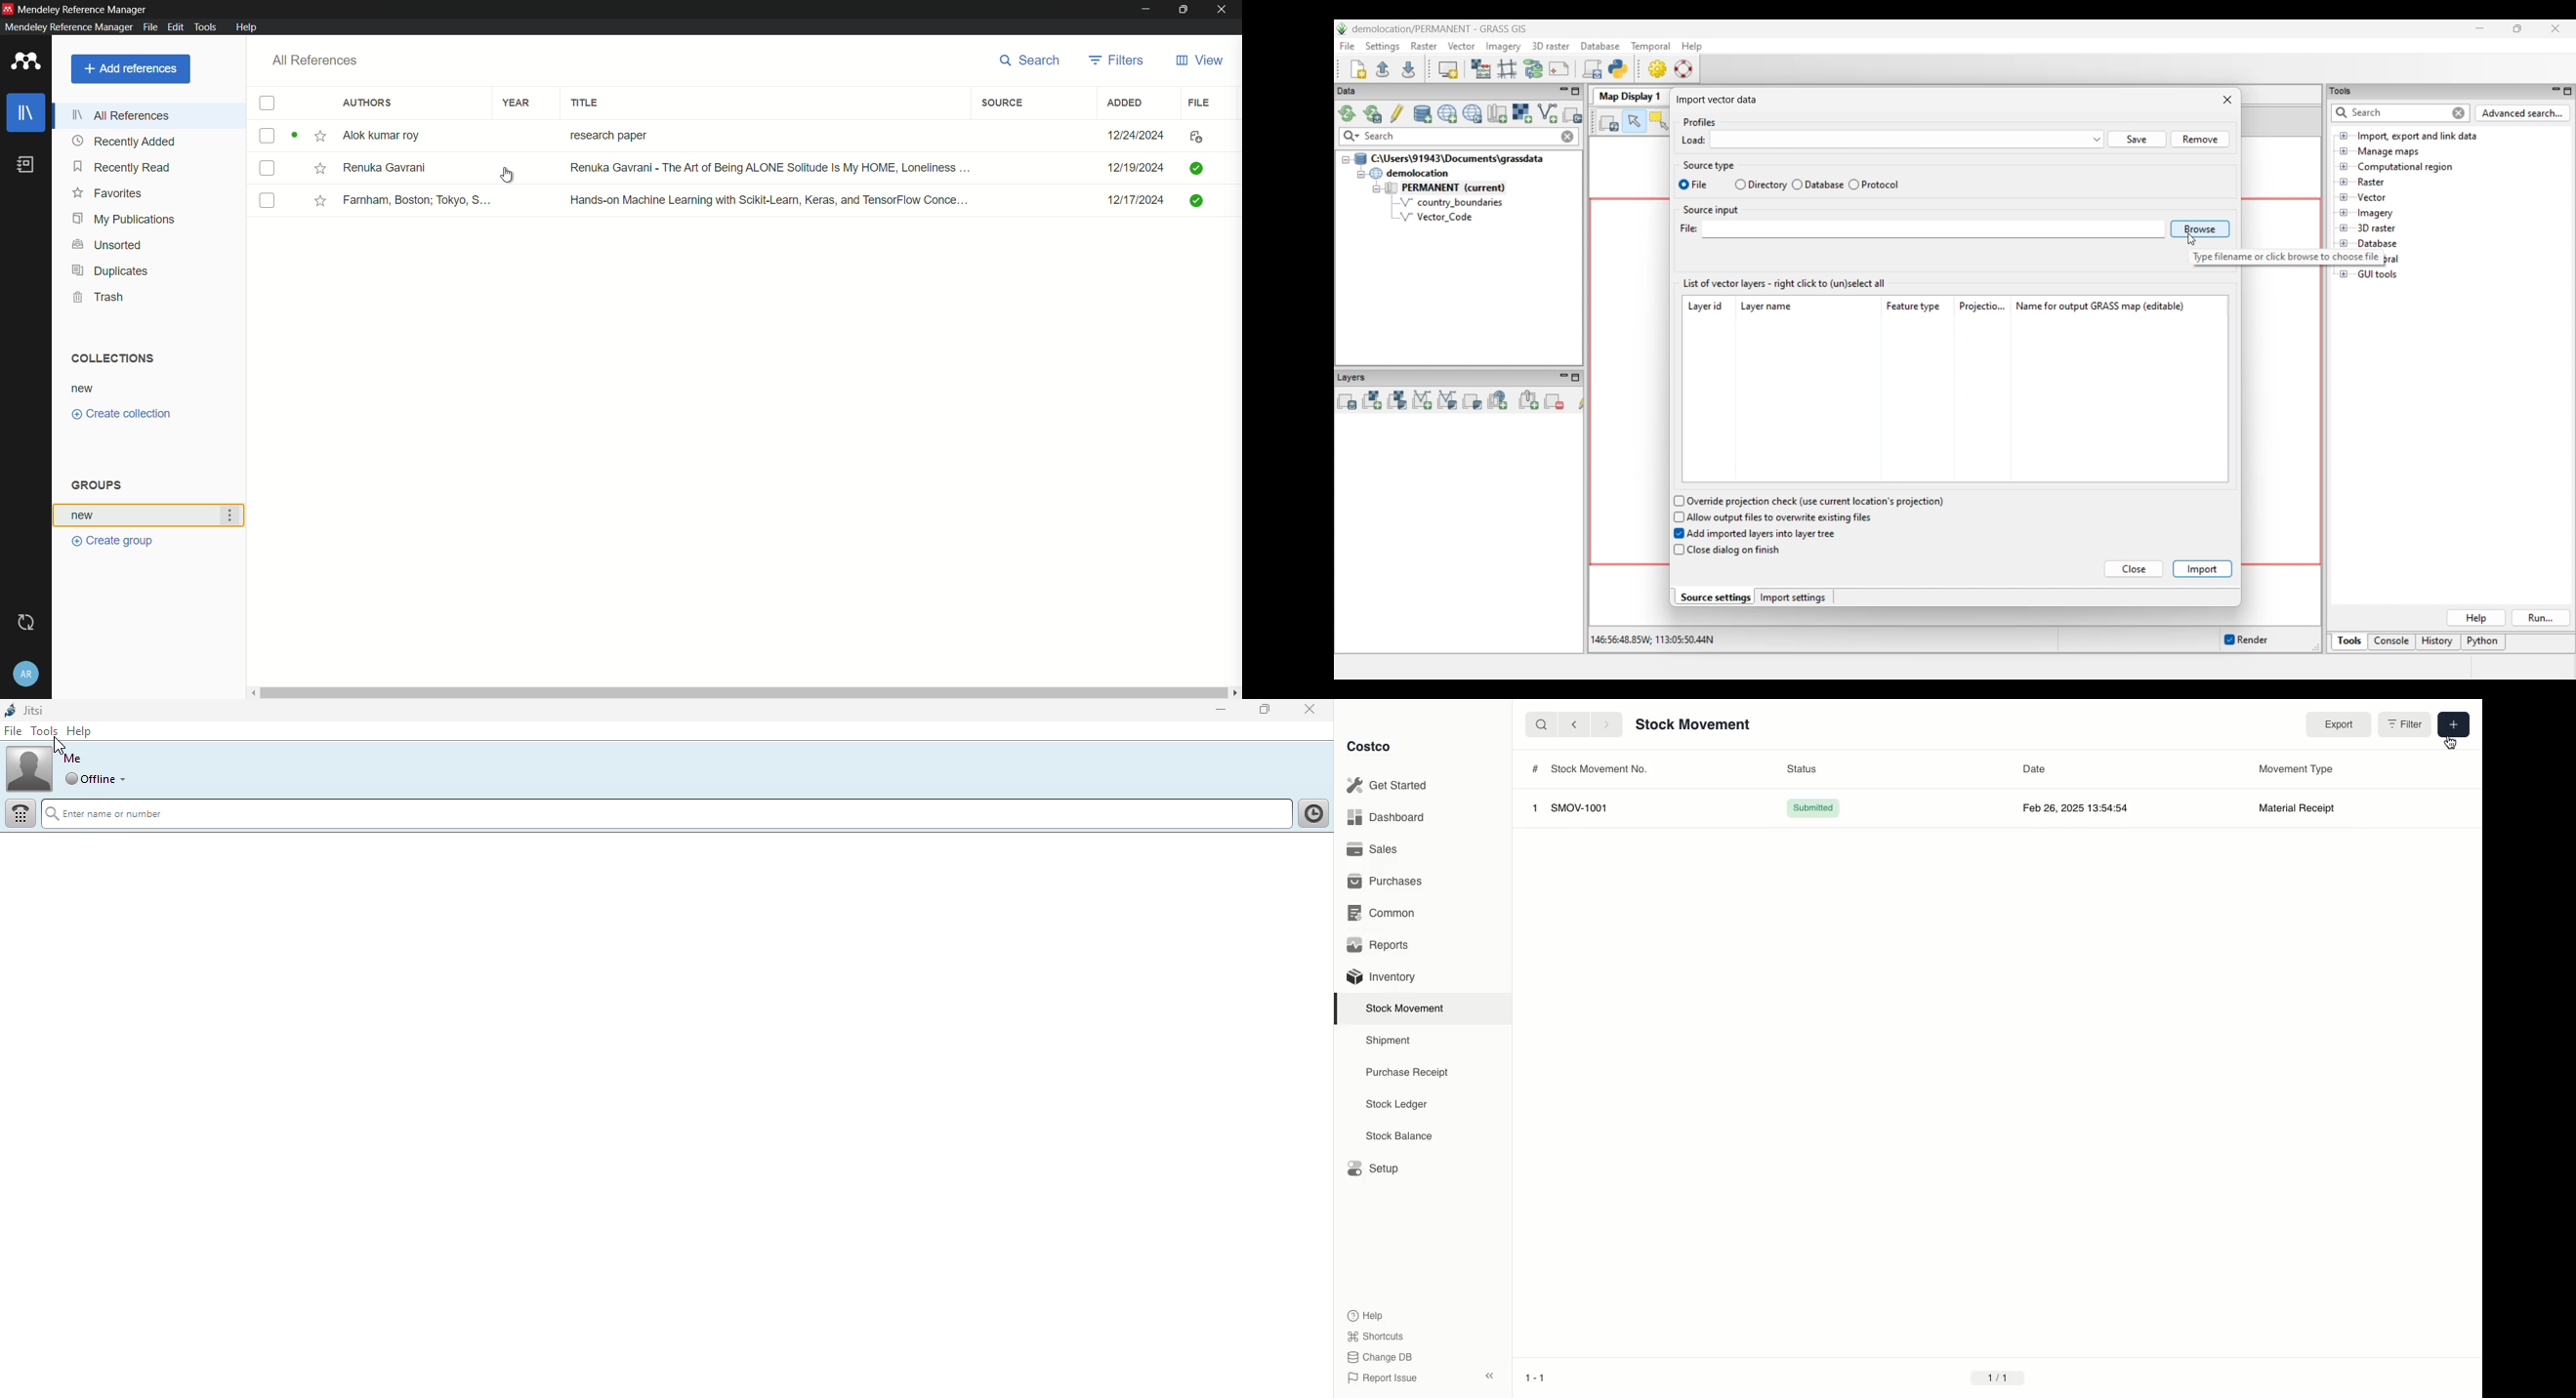 Image resolution: width=2576 pixels, height=1400 pixels. Describe the element at coordinates (28, 710) in the screenshot. I see `Jitsi logo` at that location.